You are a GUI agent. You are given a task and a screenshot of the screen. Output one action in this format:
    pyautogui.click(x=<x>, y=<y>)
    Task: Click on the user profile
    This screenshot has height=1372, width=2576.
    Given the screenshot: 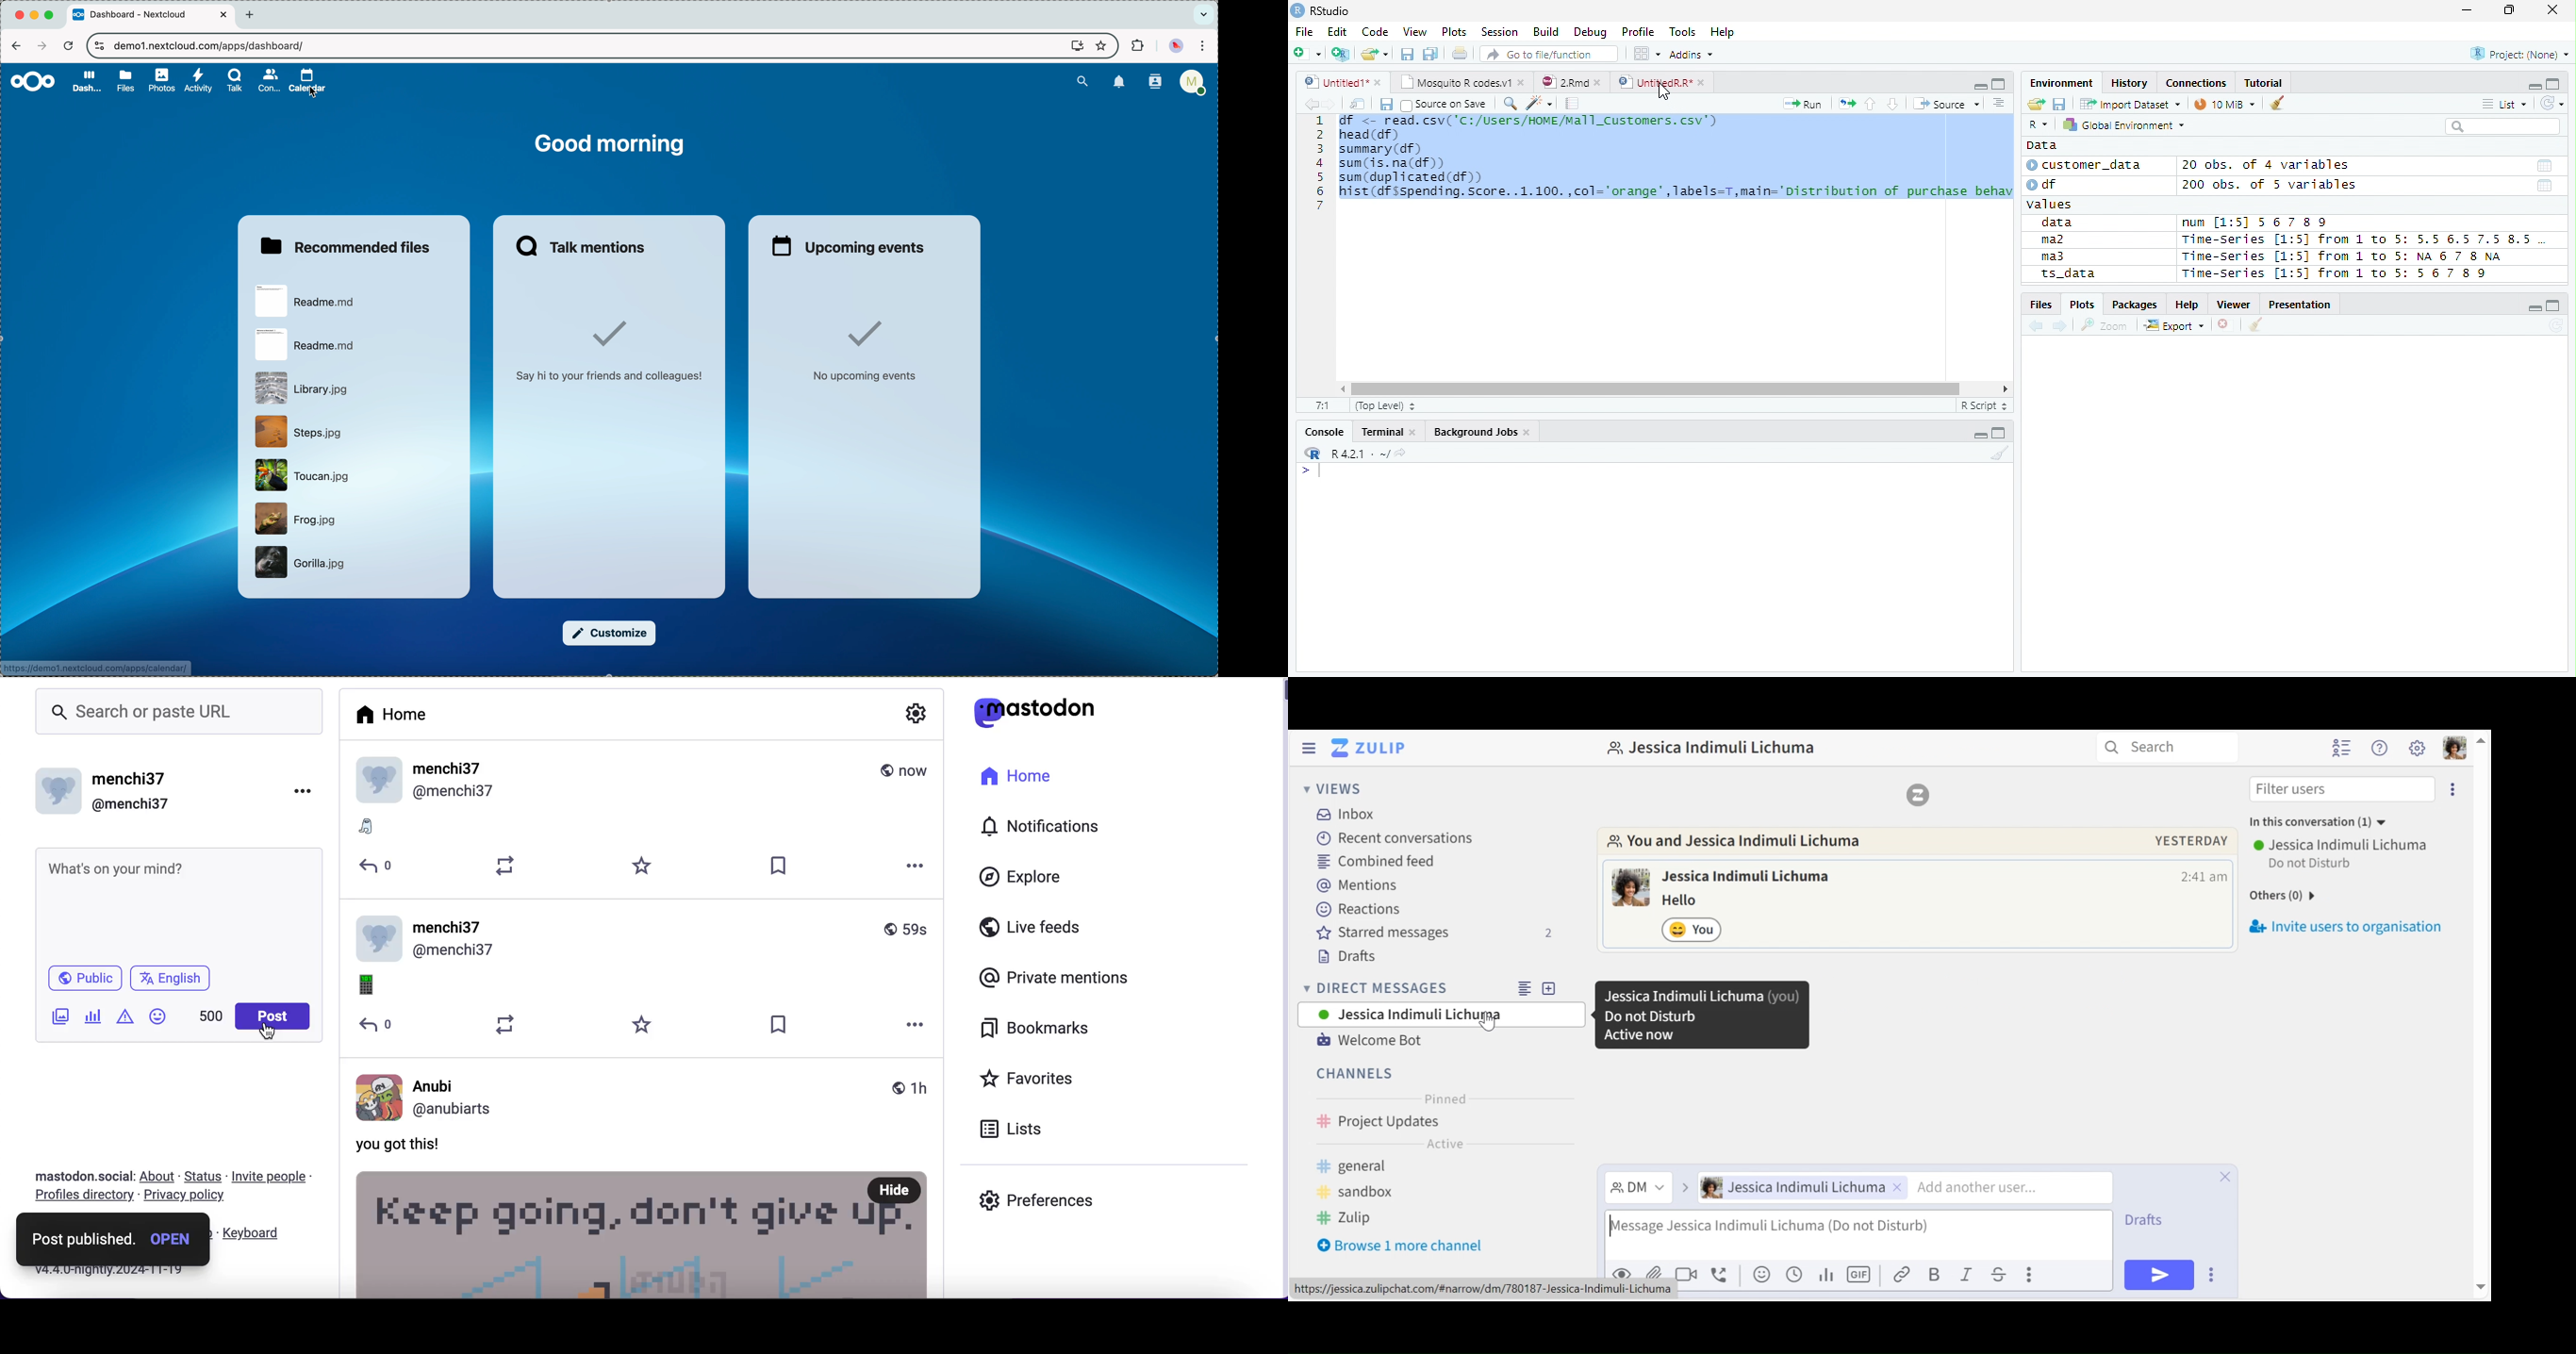 What is the action you would take?
    pyautogui.click(x=1193, y=85)
    